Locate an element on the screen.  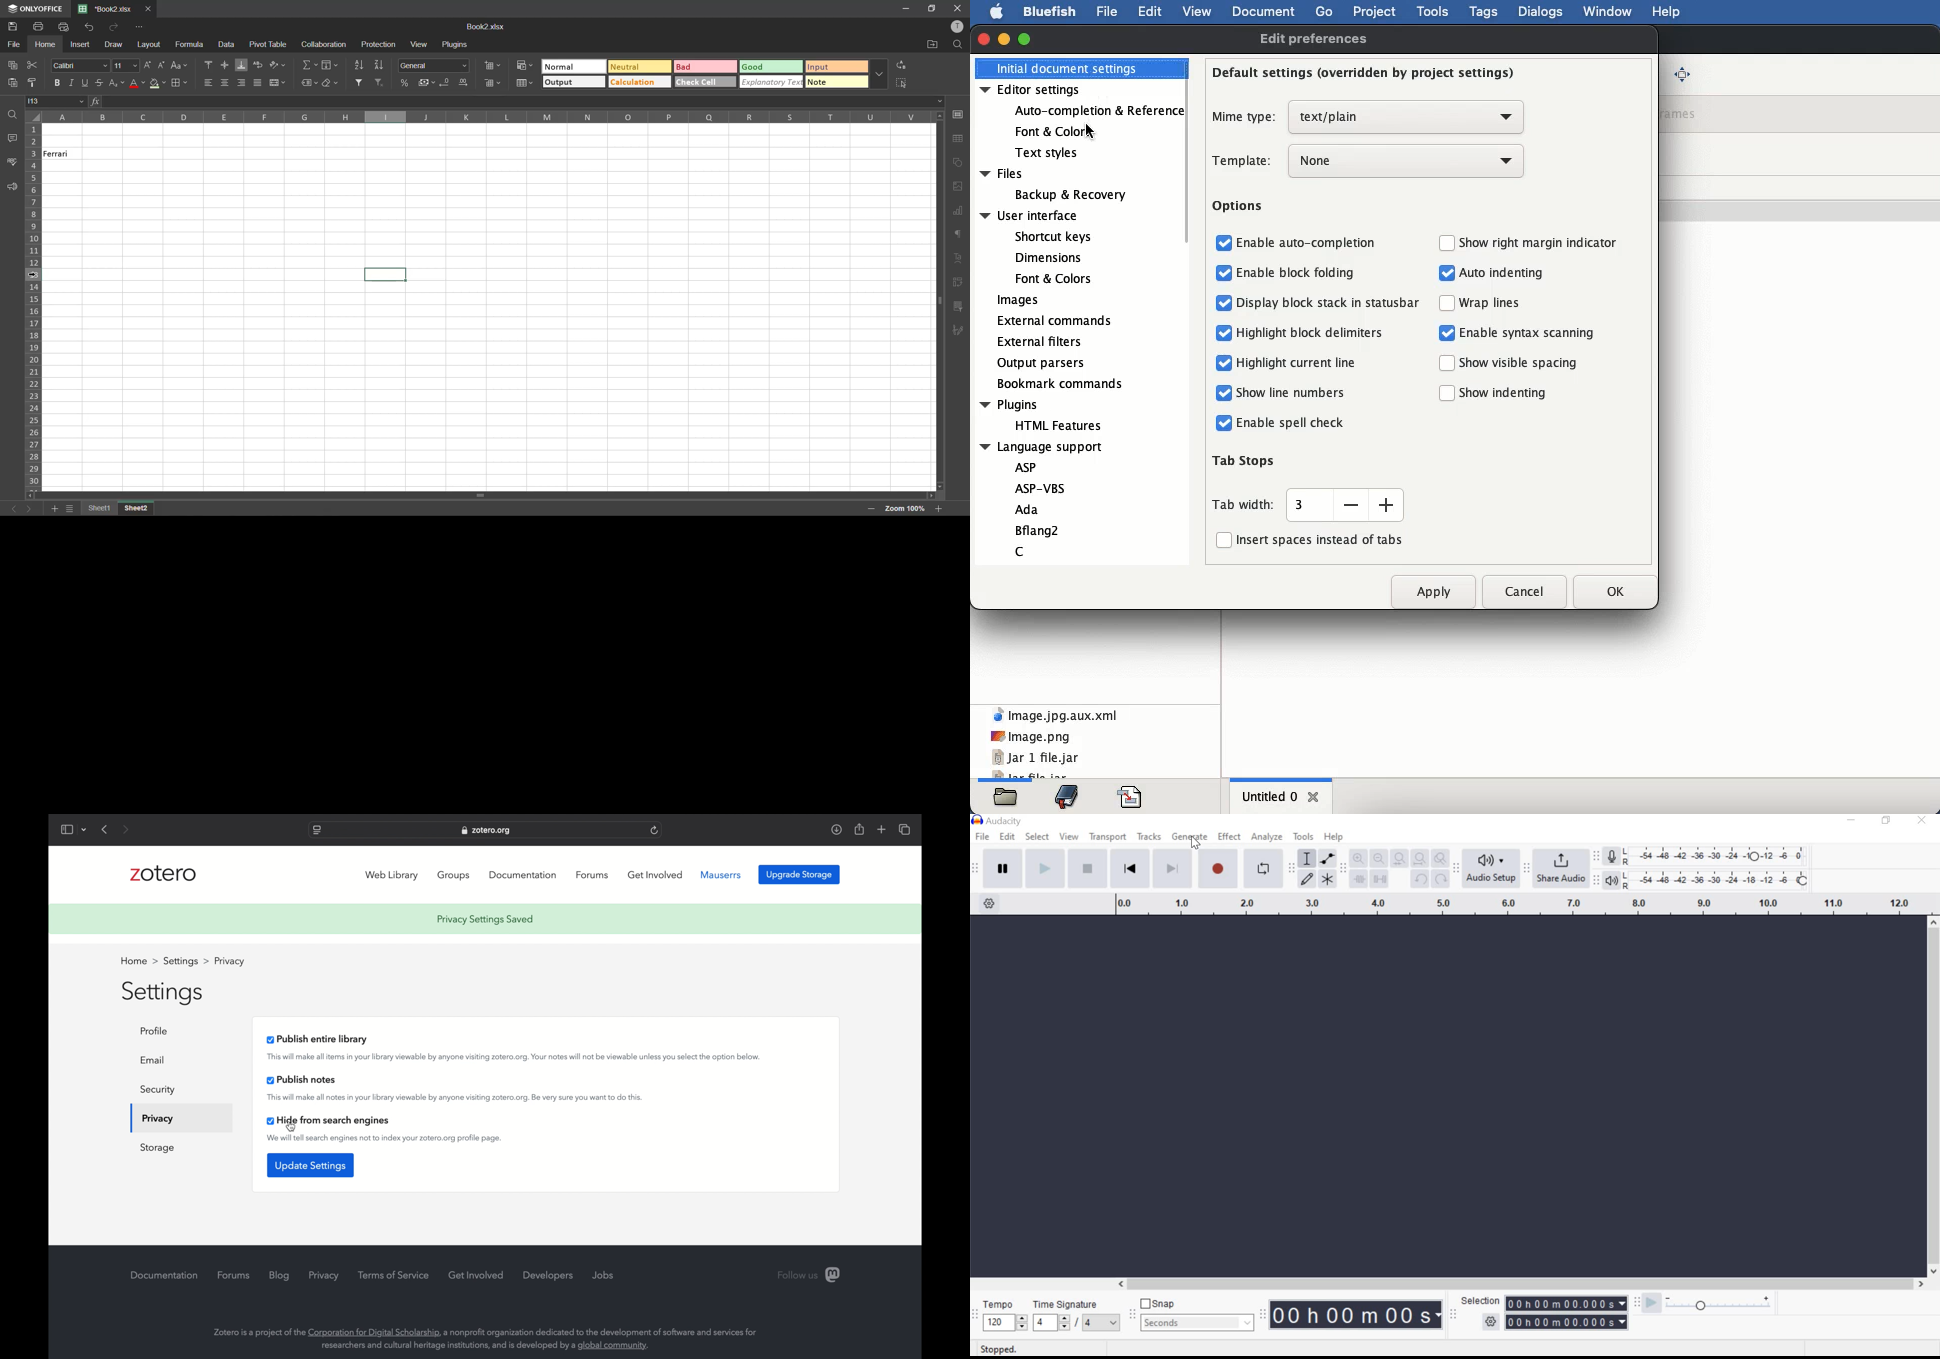
cut is located at coordinates (33, 66).